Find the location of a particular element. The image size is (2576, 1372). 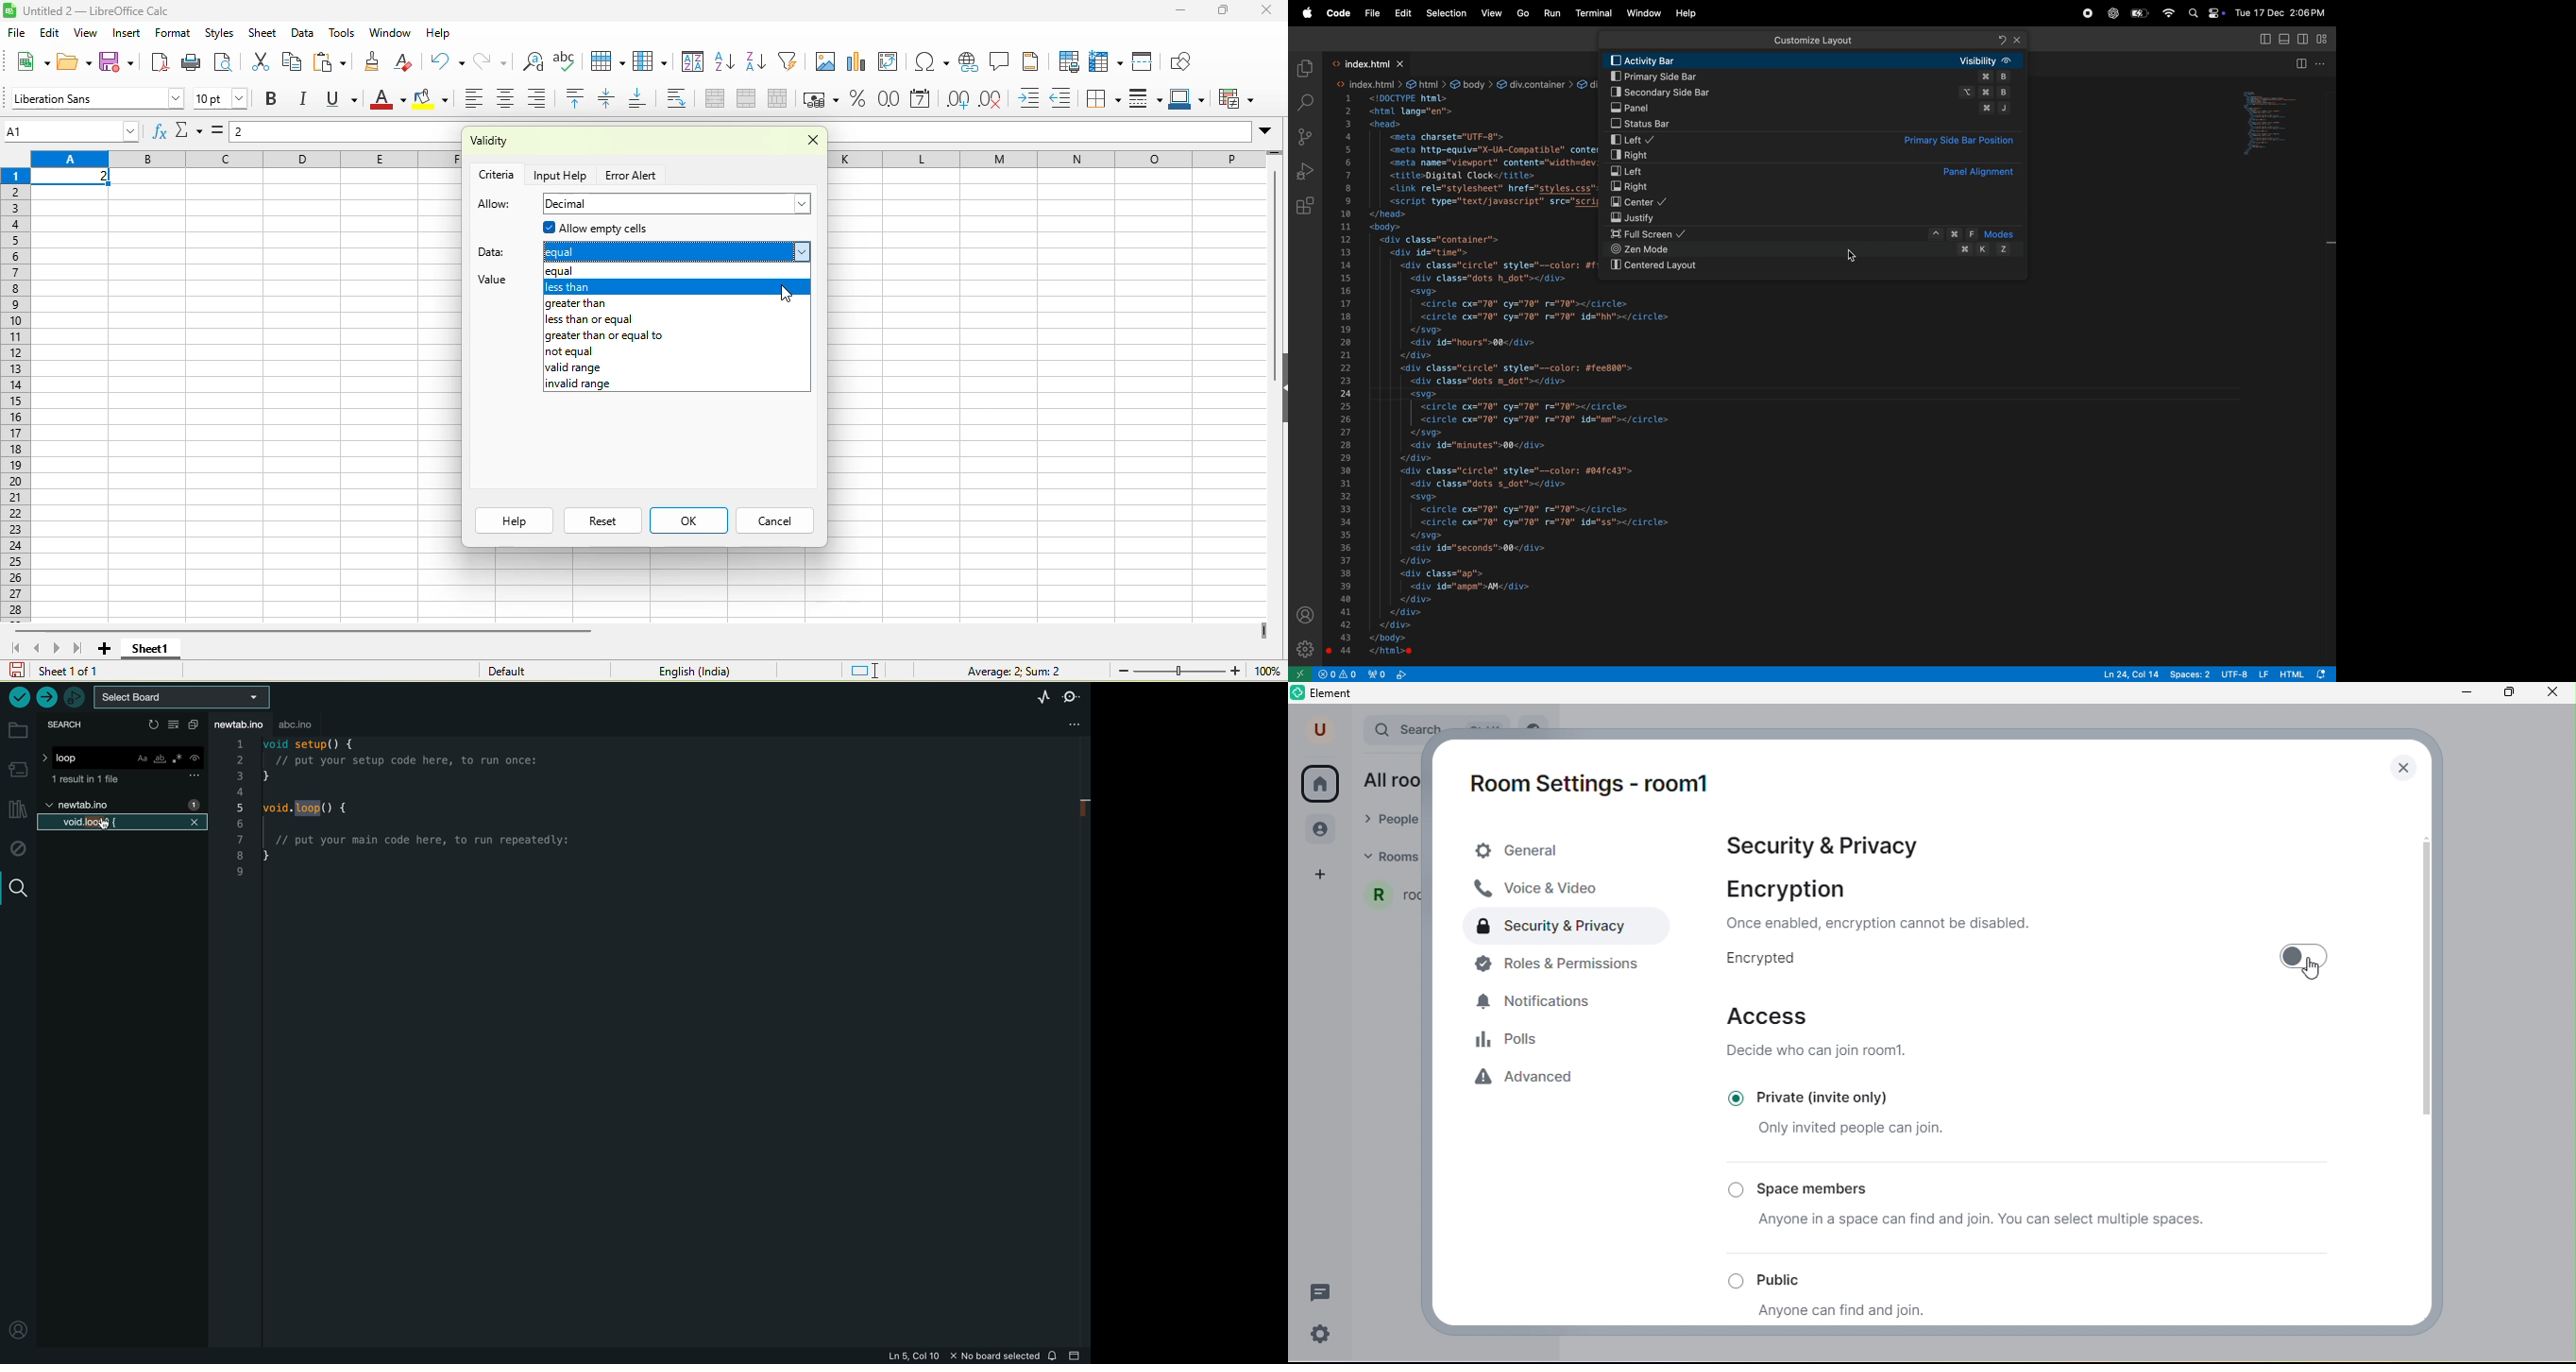

search is located at coordinates (1304, 102).